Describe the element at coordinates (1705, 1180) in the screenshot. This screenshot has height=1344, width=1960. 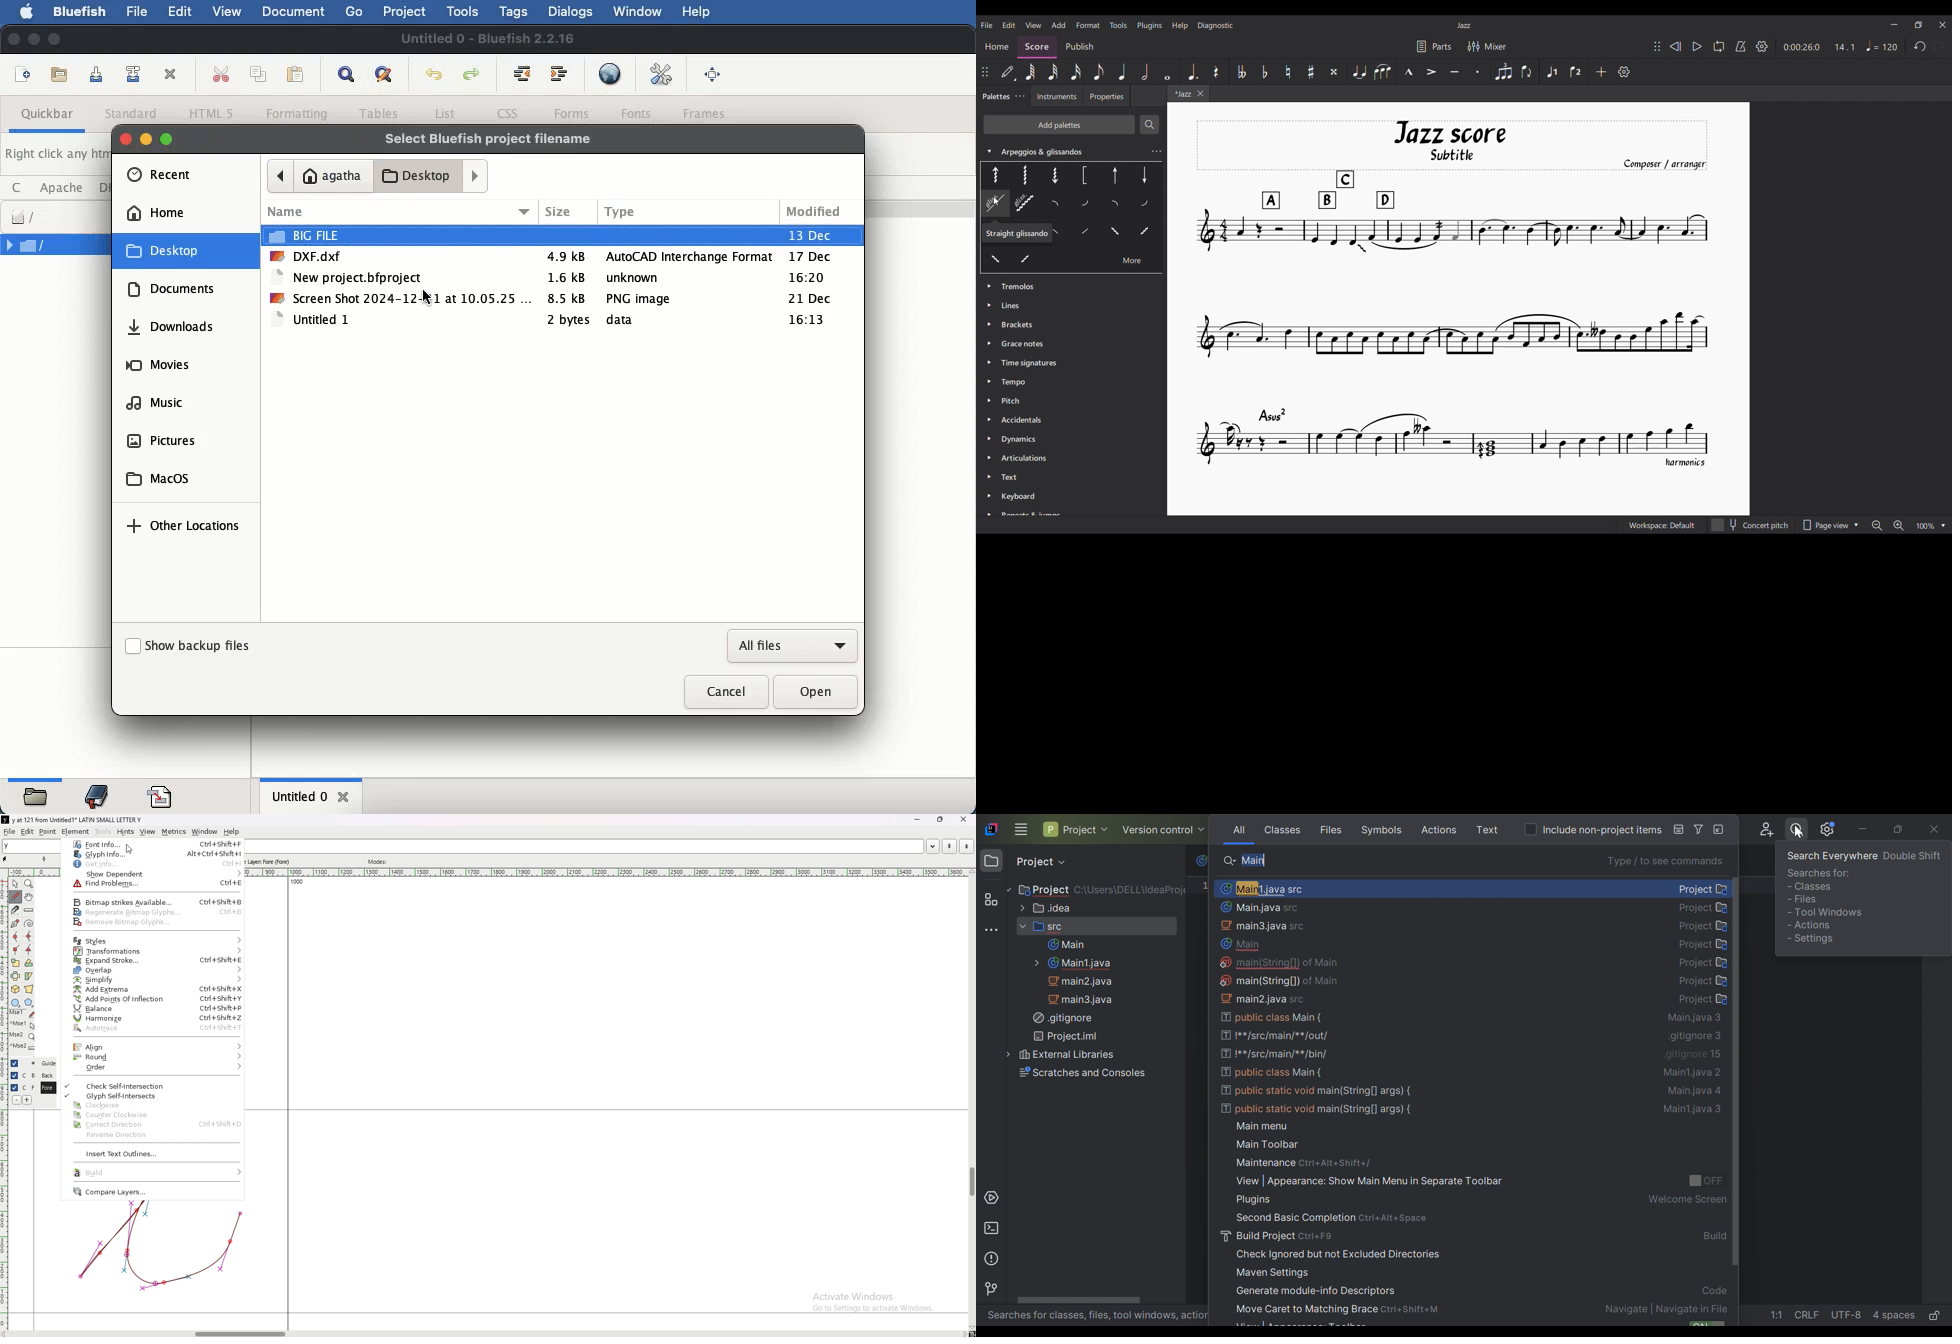
I see `OFF` at that location.